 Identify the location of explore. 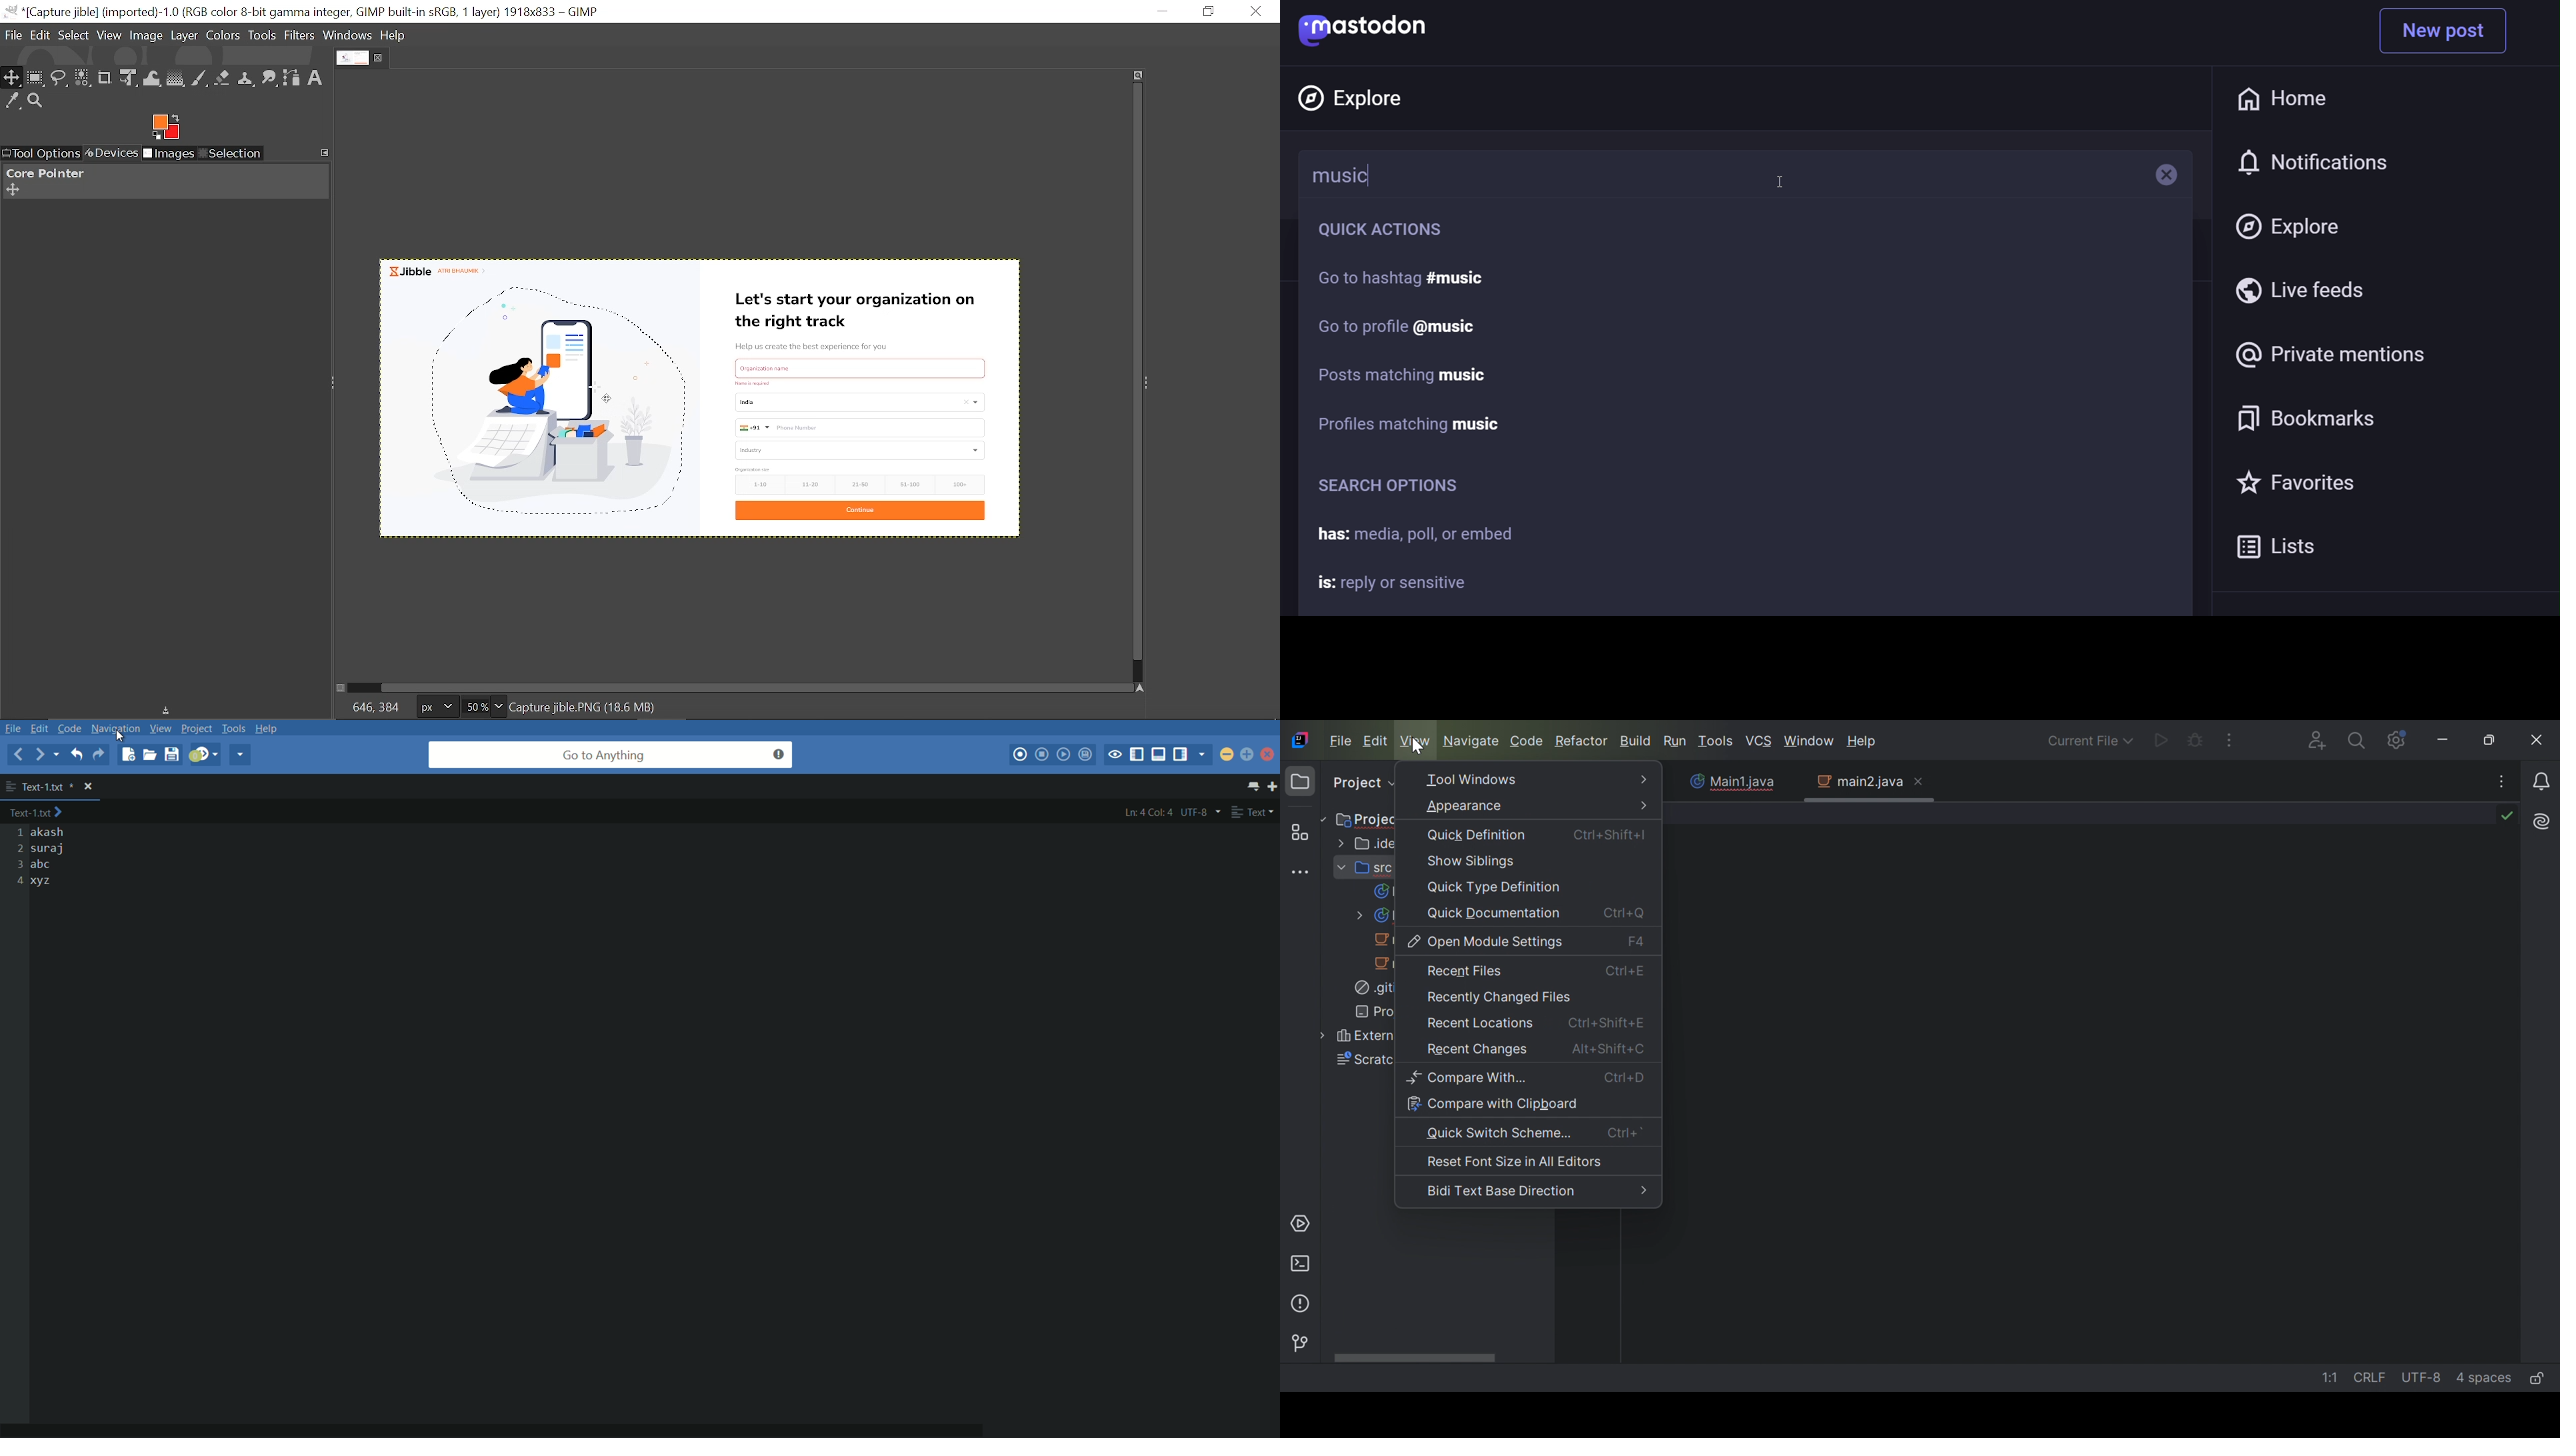
(1346, 96).